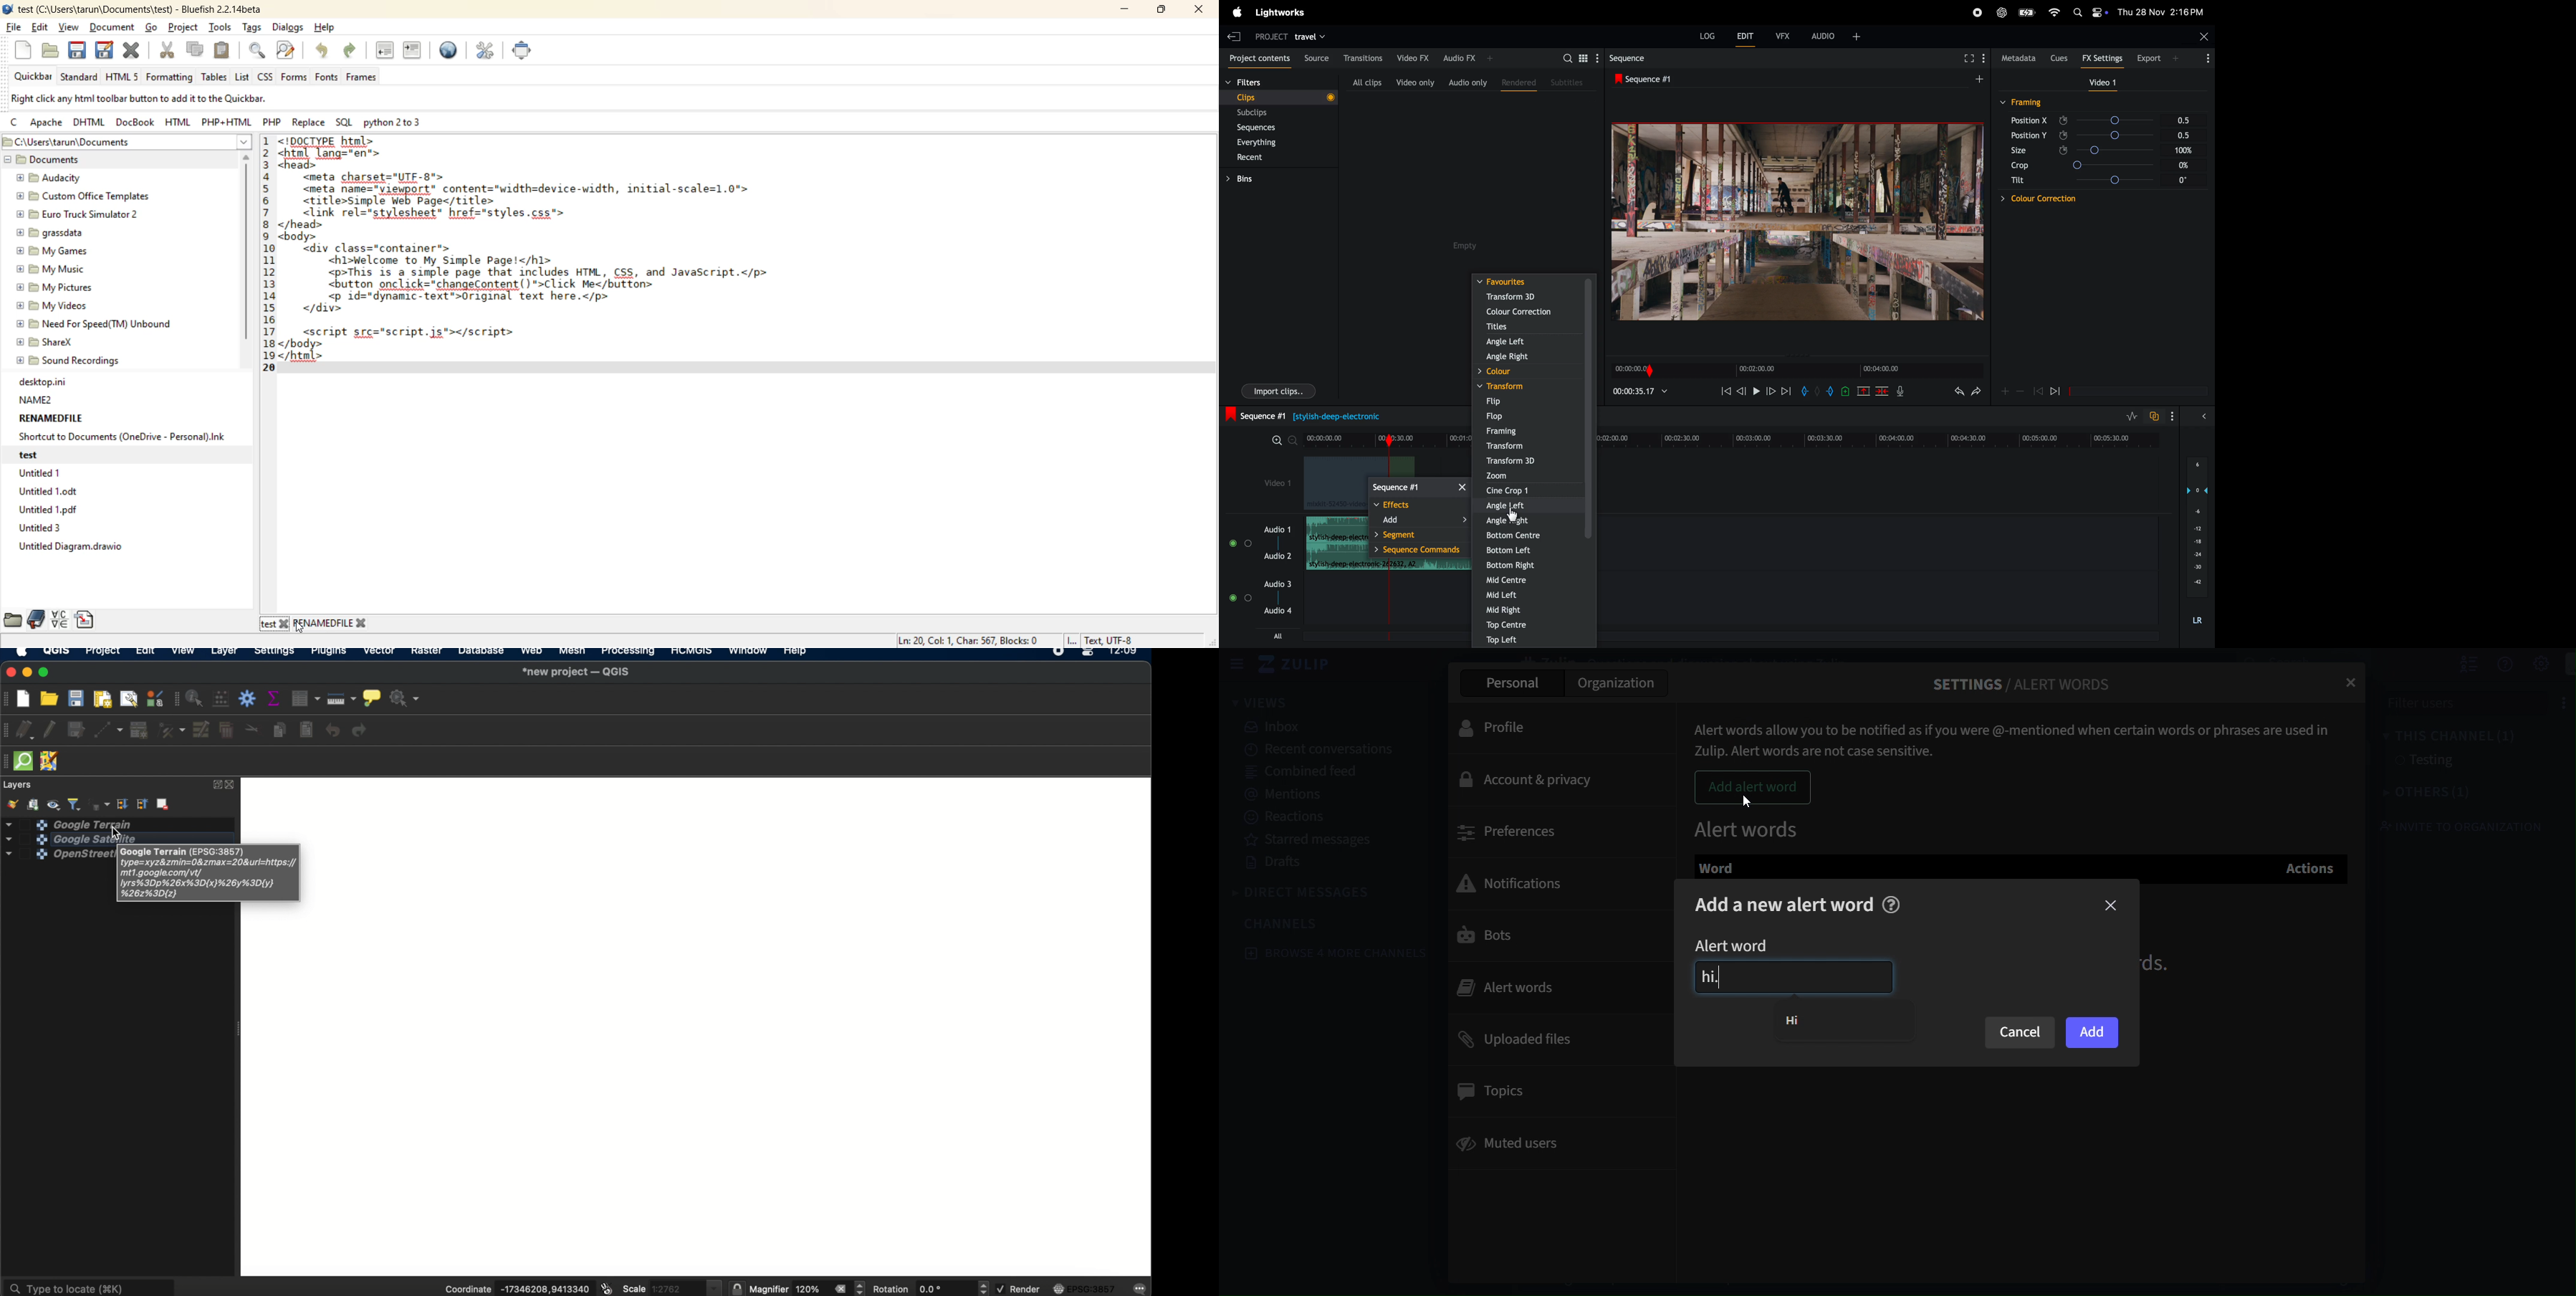 Image resolution: width=2576 pixels, height=1316 pixels. What do you see at coordinates (2425, 762) in the screenshot?
I see `testing` at bounding box center [2425, 762].